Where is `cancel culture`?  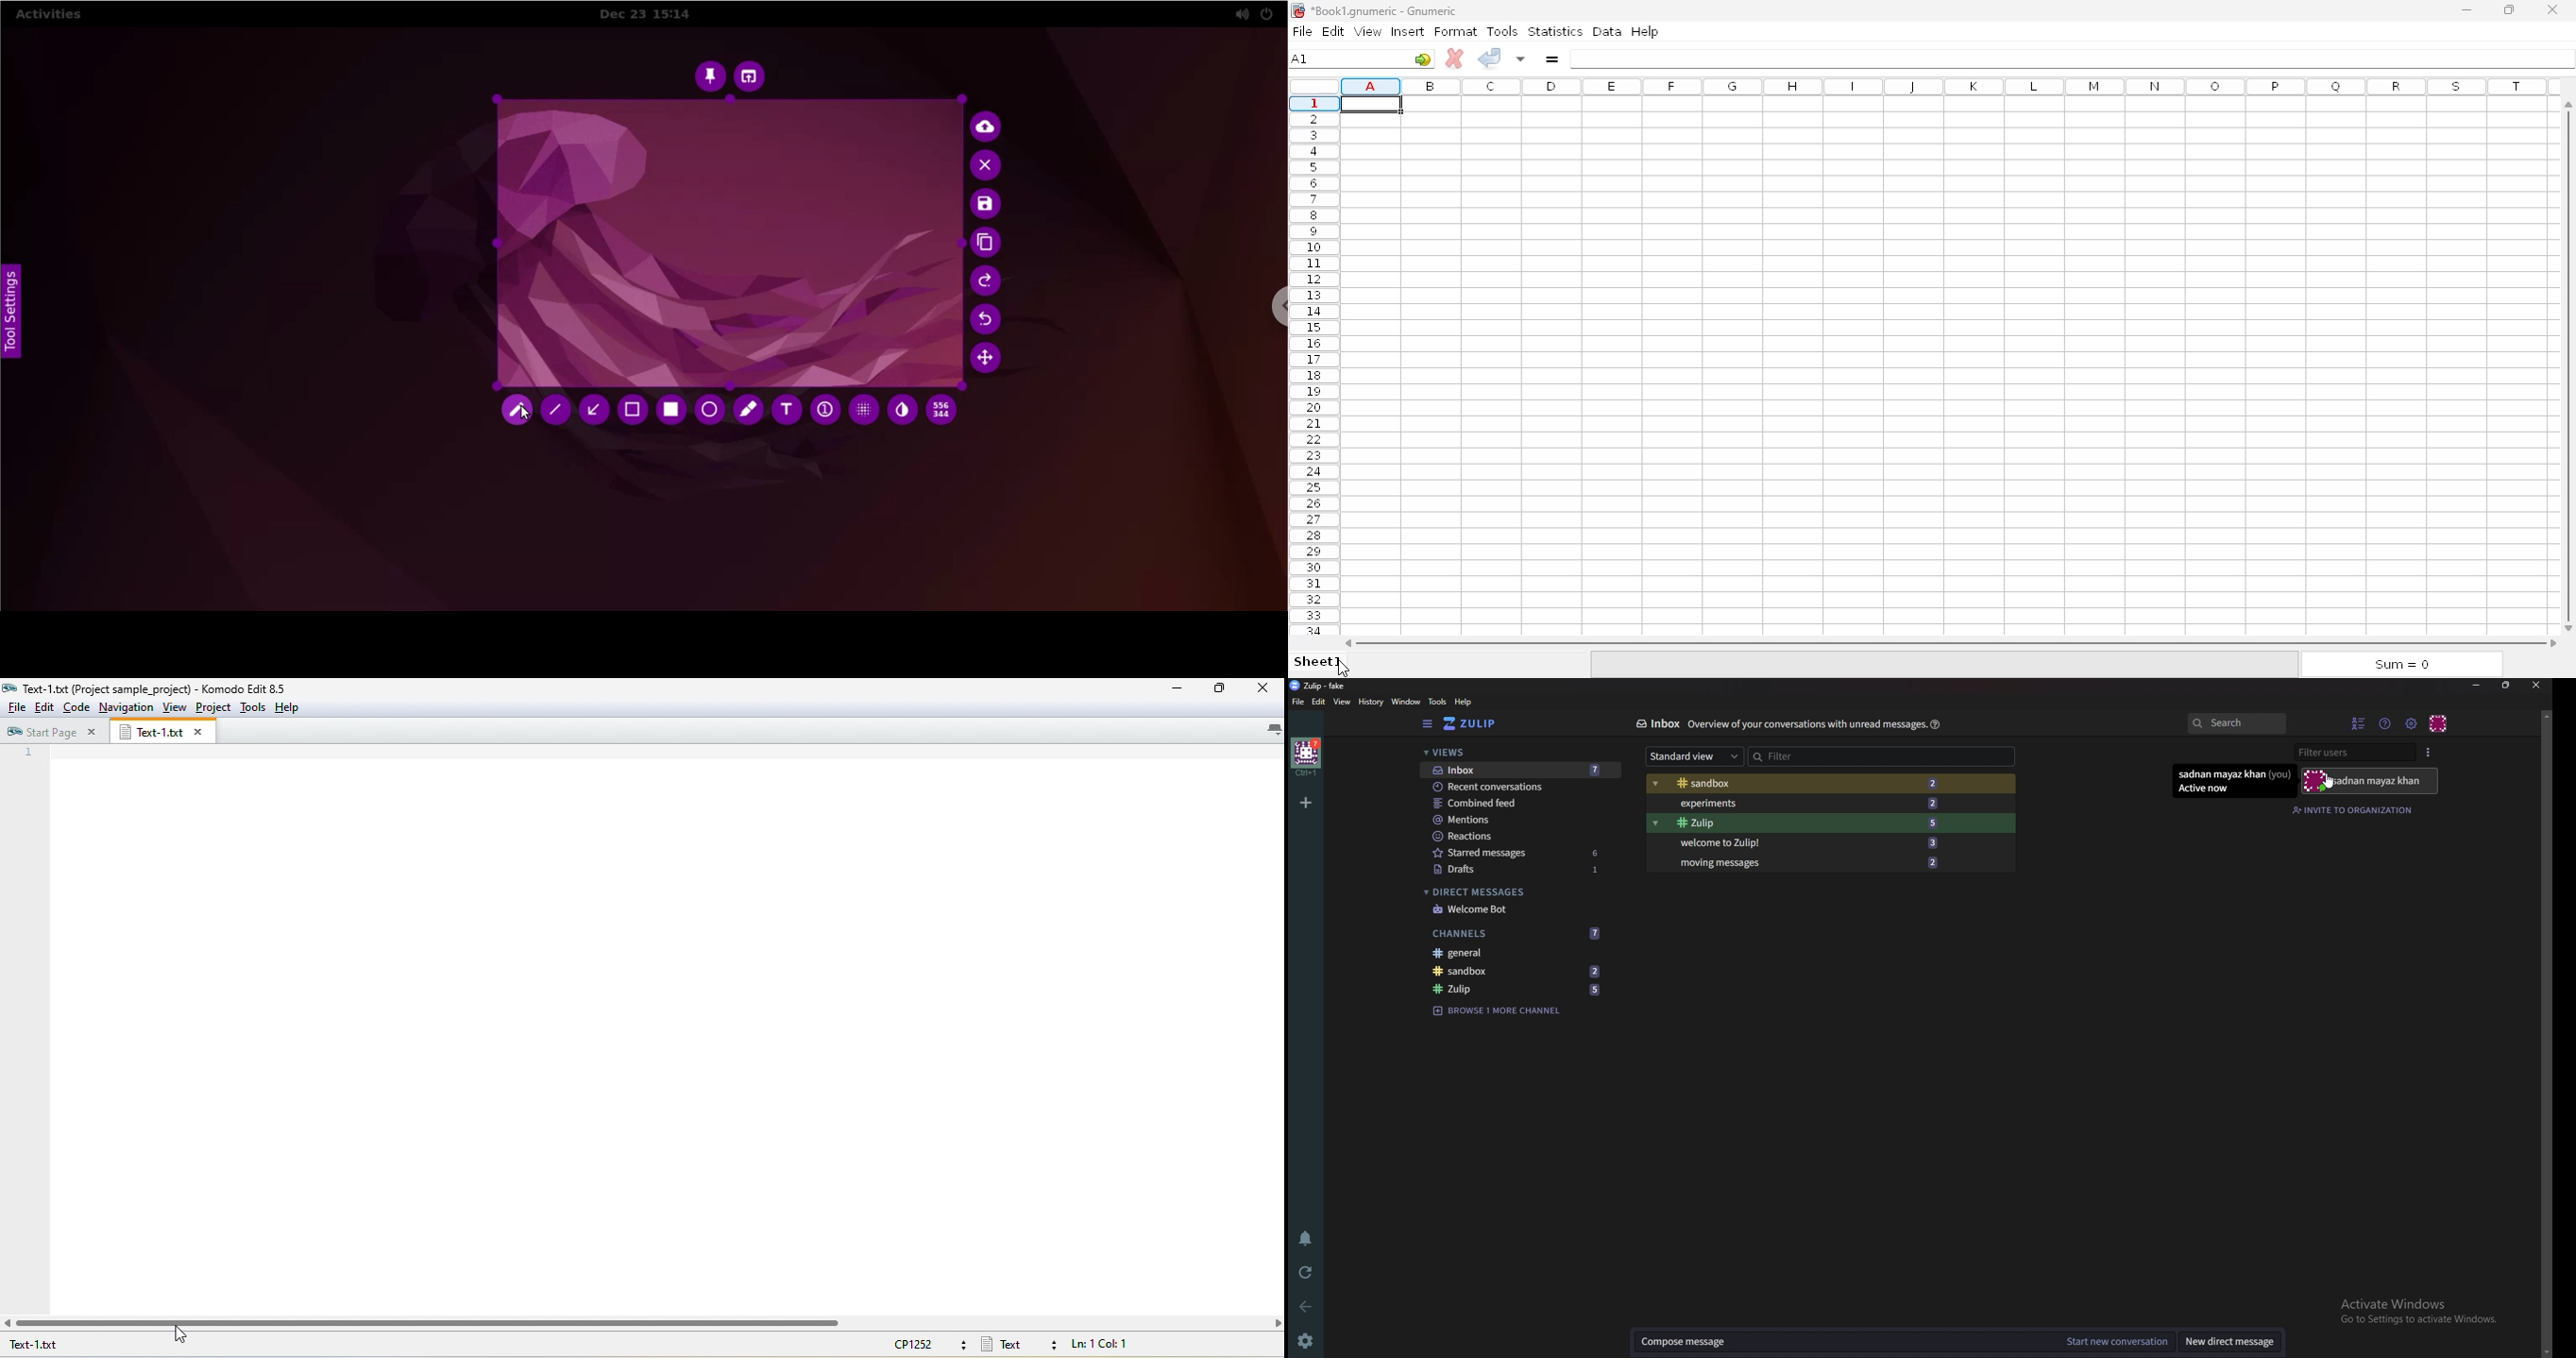 cancel culture is located at coordinates (988, 167).